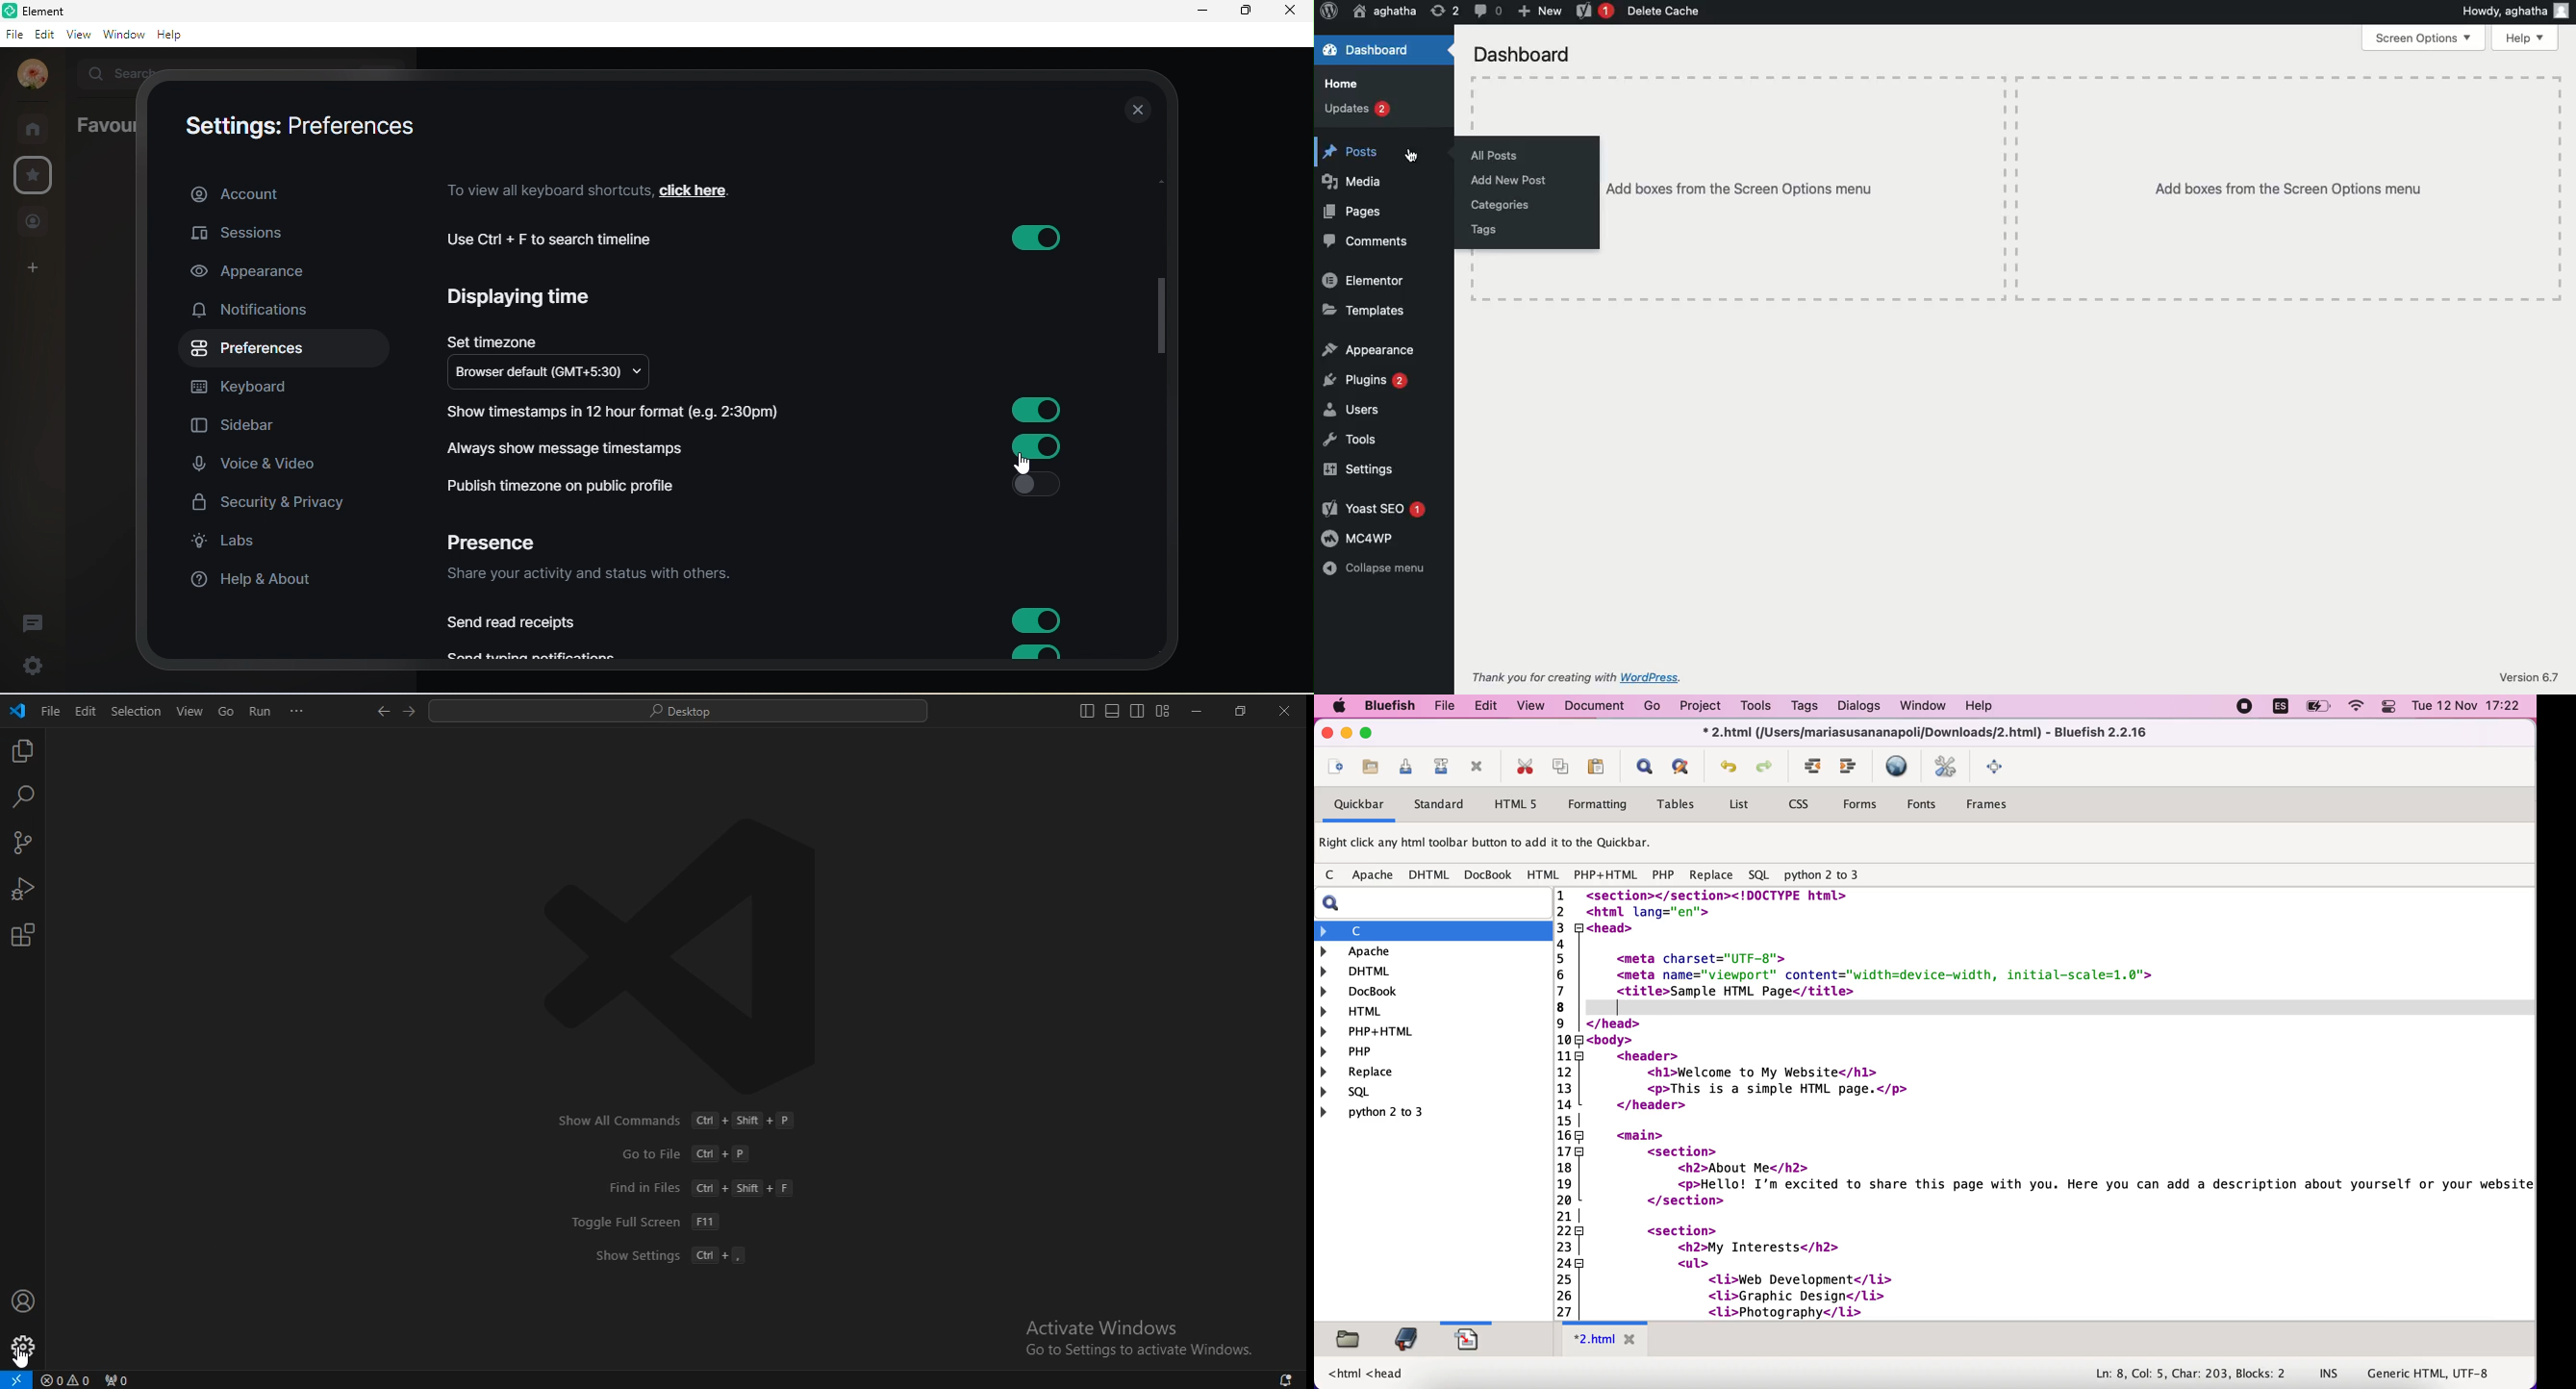  I want to click on Tue 12 Nov 17:22, so click(2467, 706).